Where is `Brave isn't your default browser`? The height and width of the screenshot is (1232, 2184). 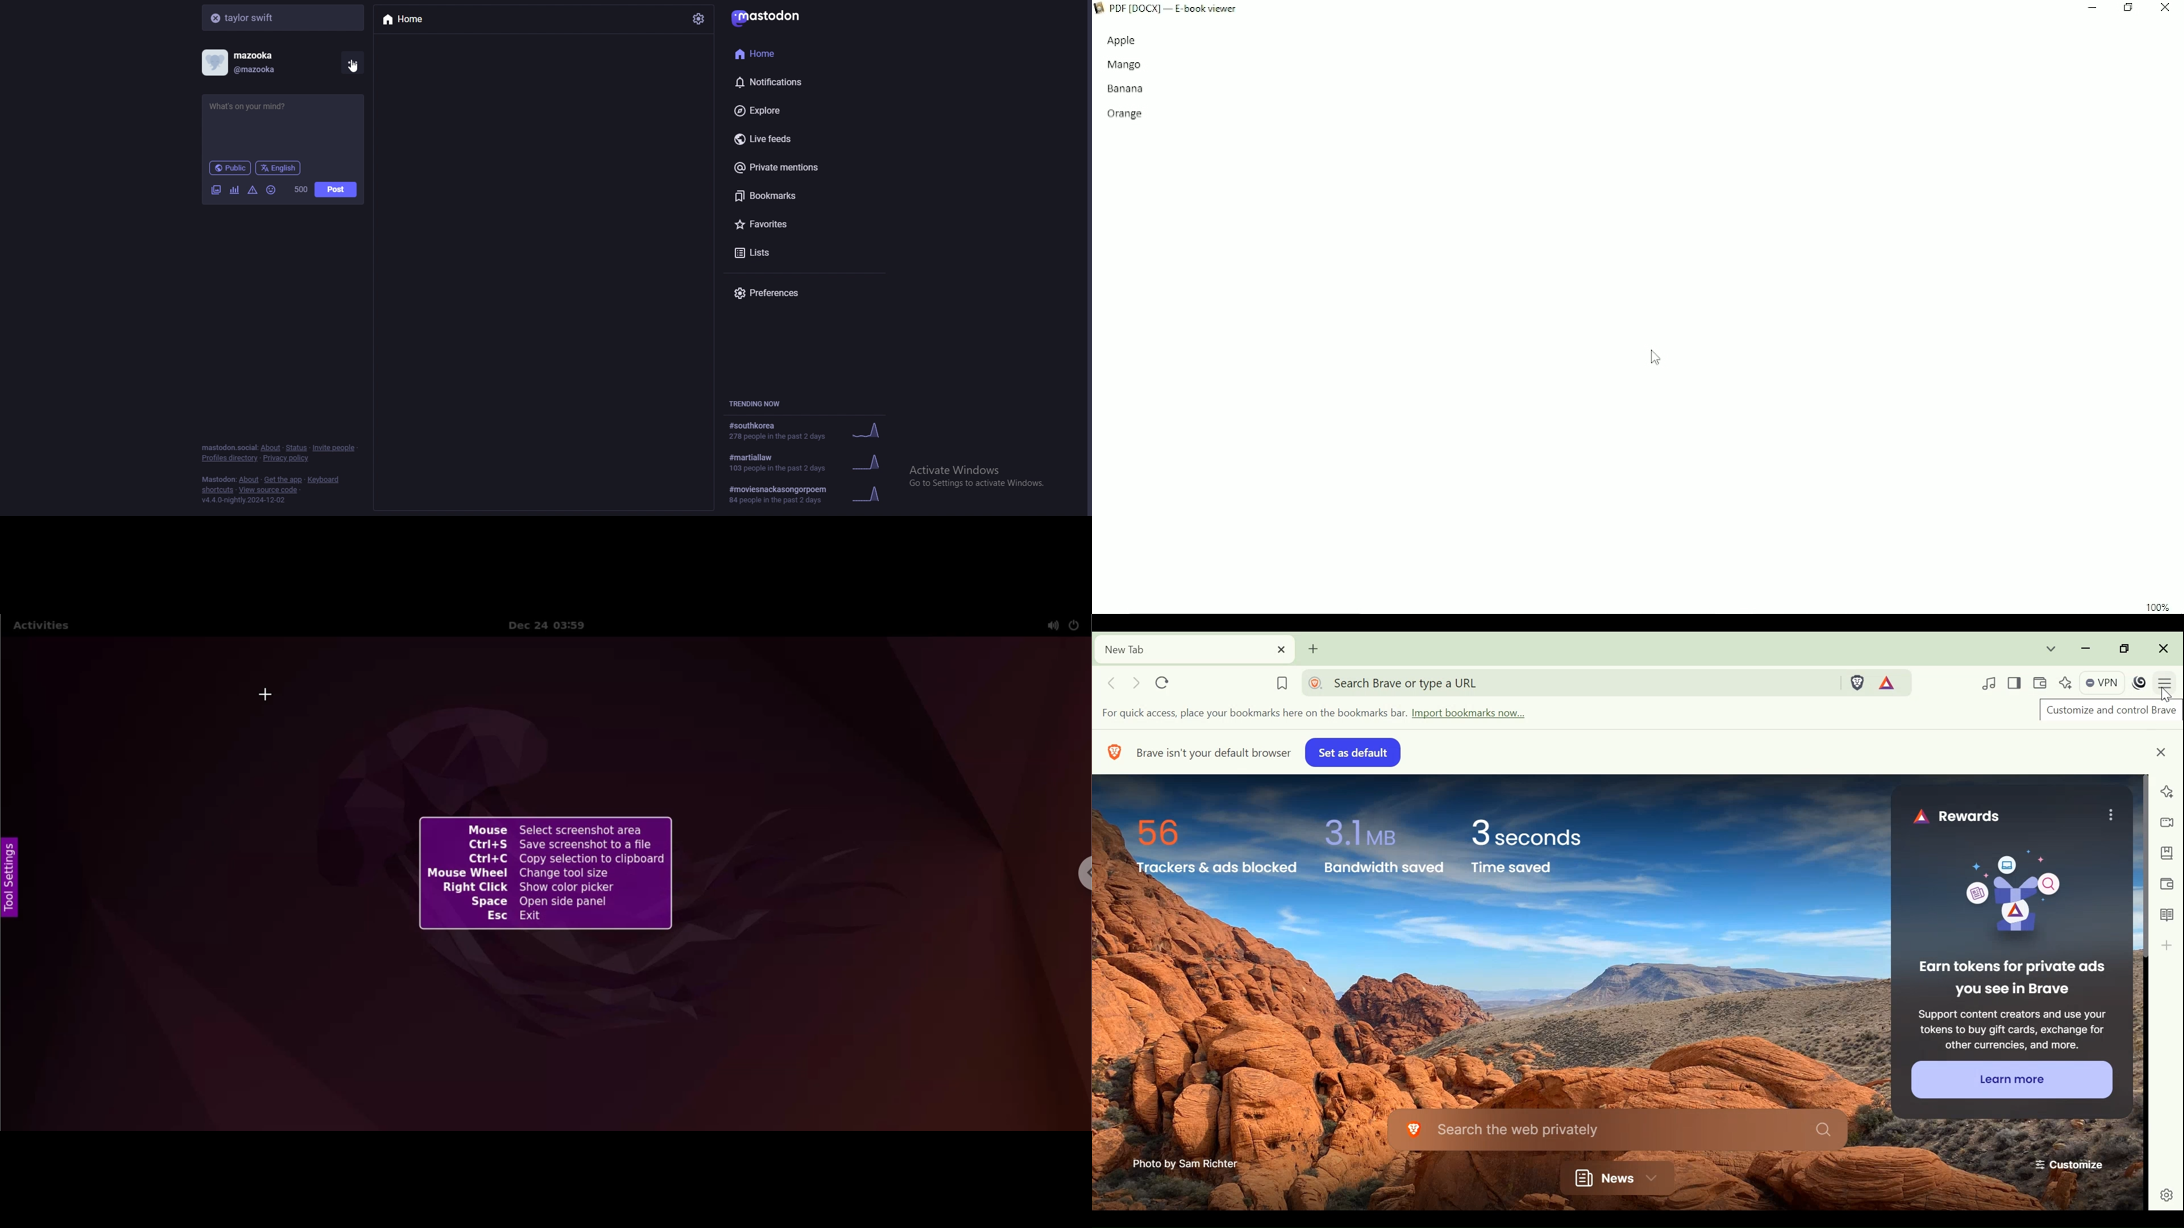 Brave isn't your default browser is located at coordinates (1214, 750).